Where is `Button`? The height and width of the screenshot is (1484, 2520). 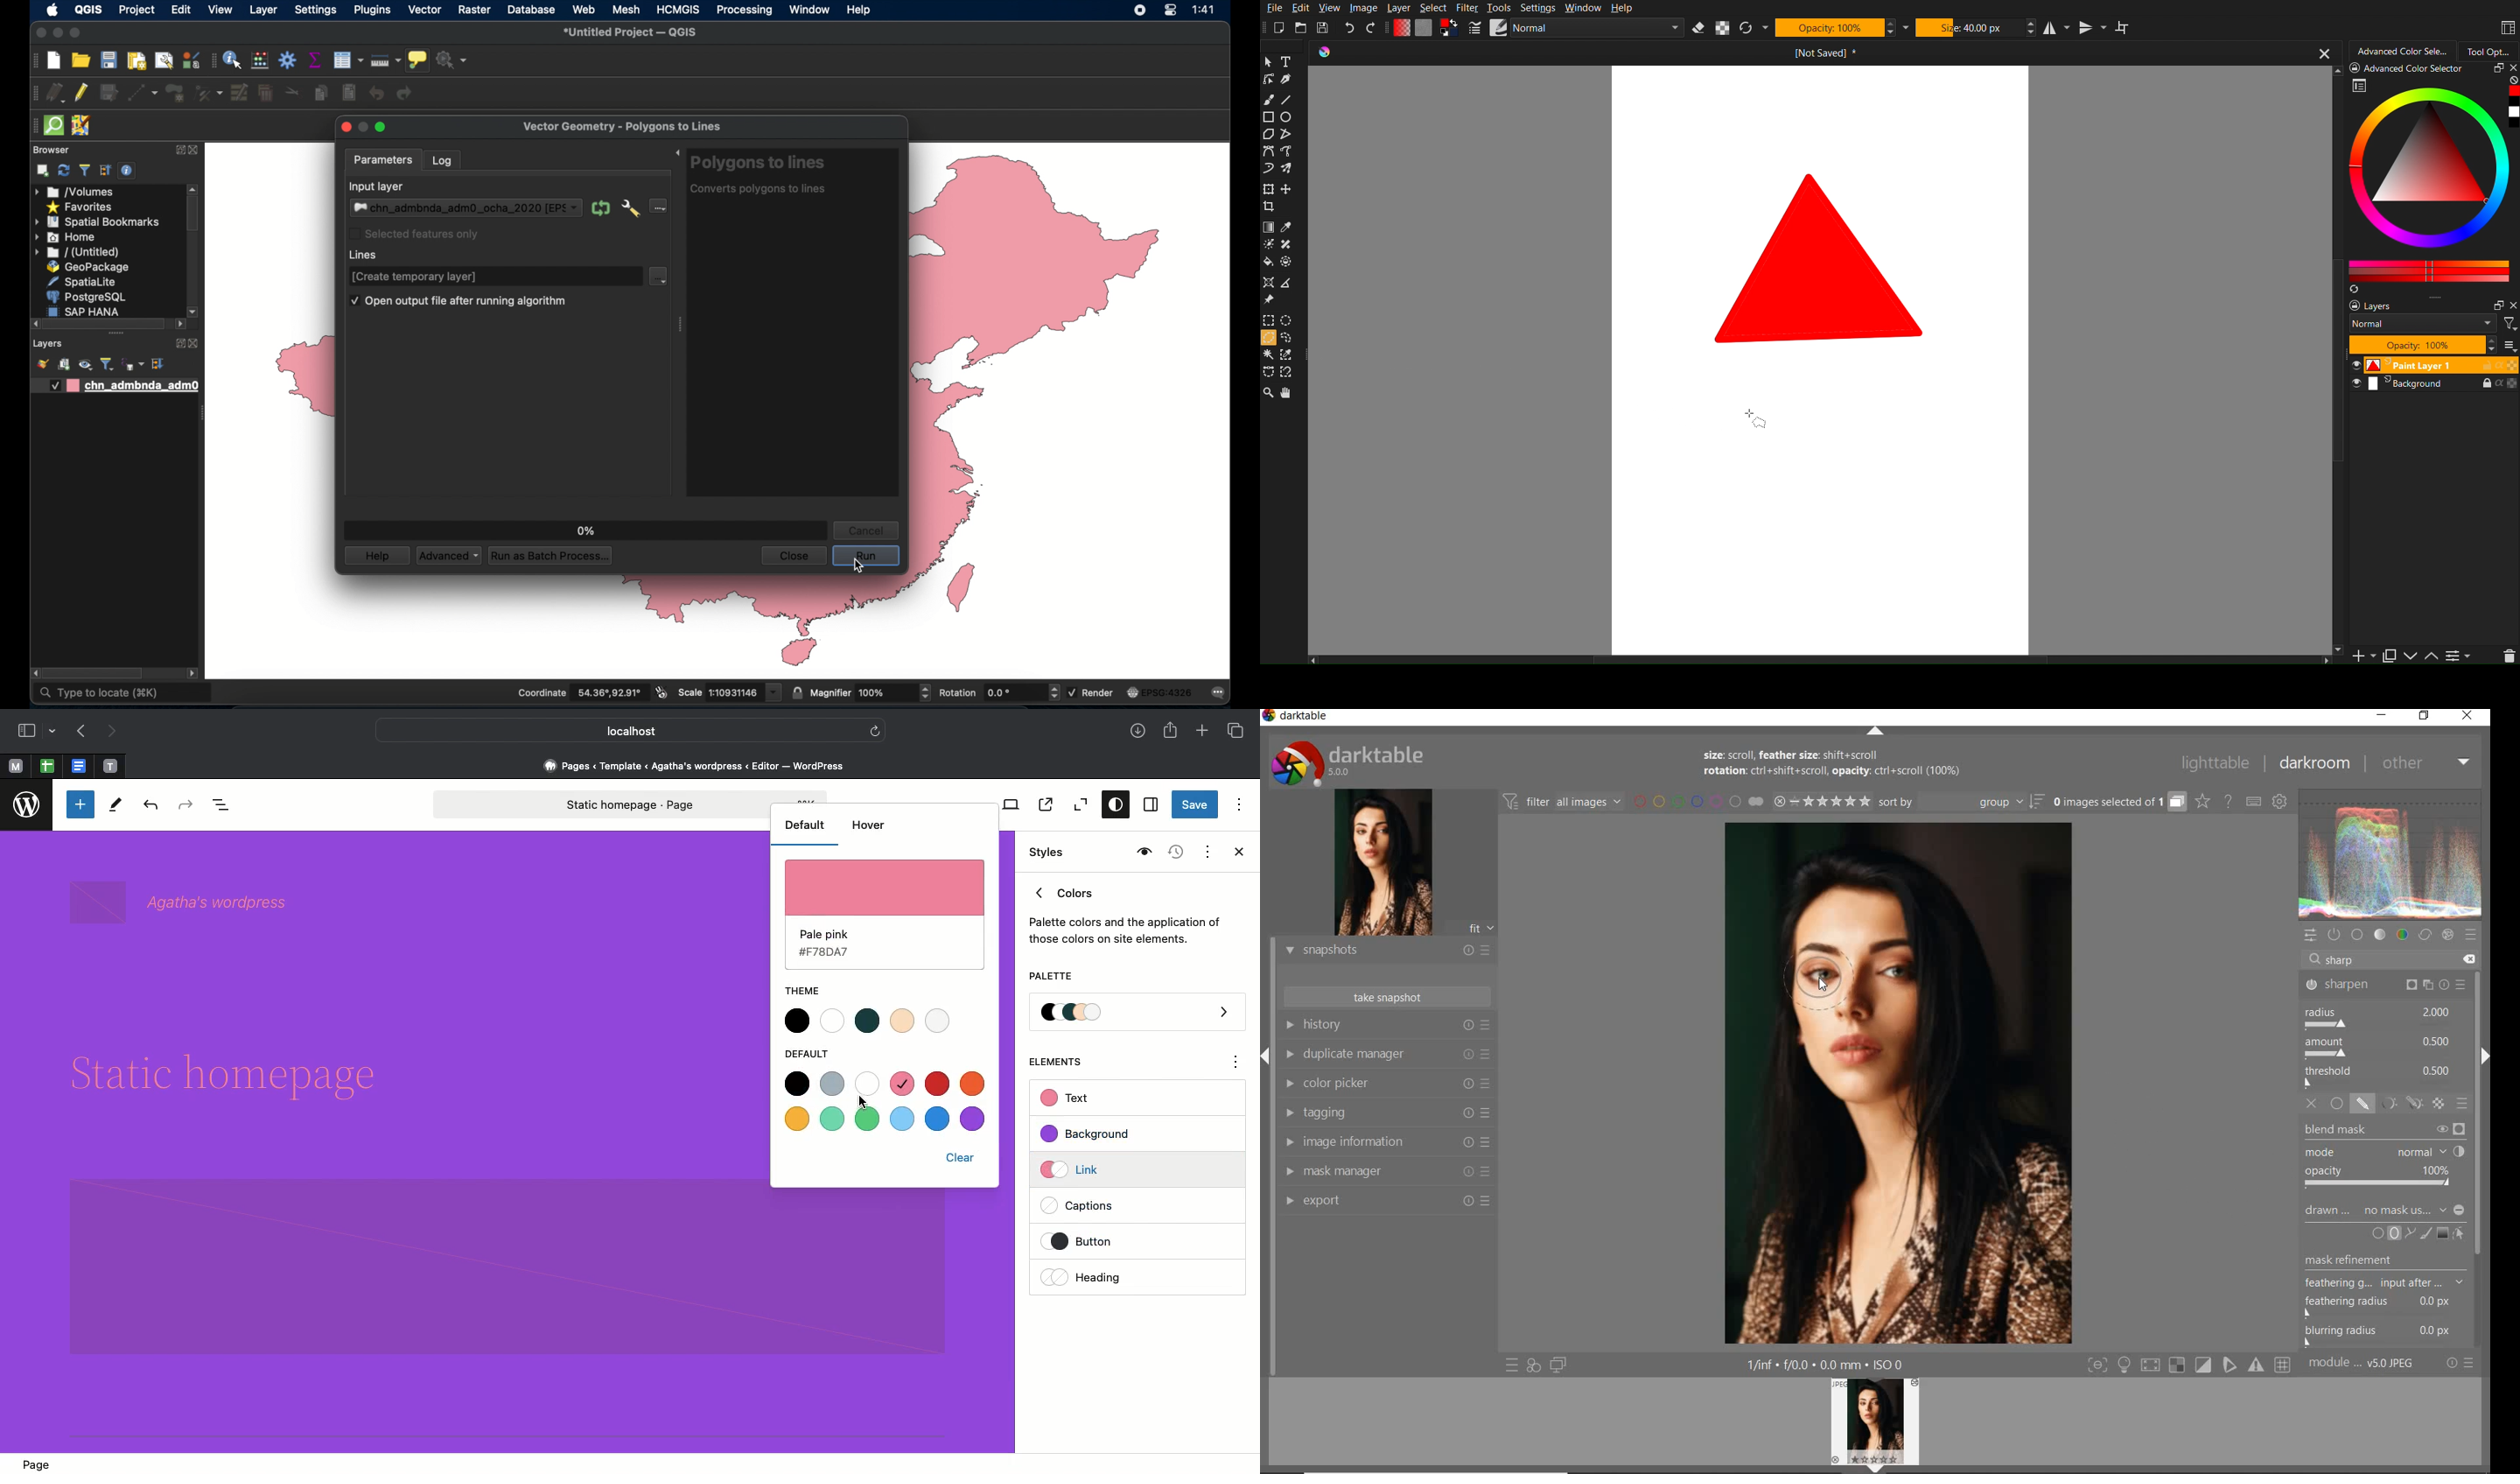
Button is located at coordinates (1093, 1241).